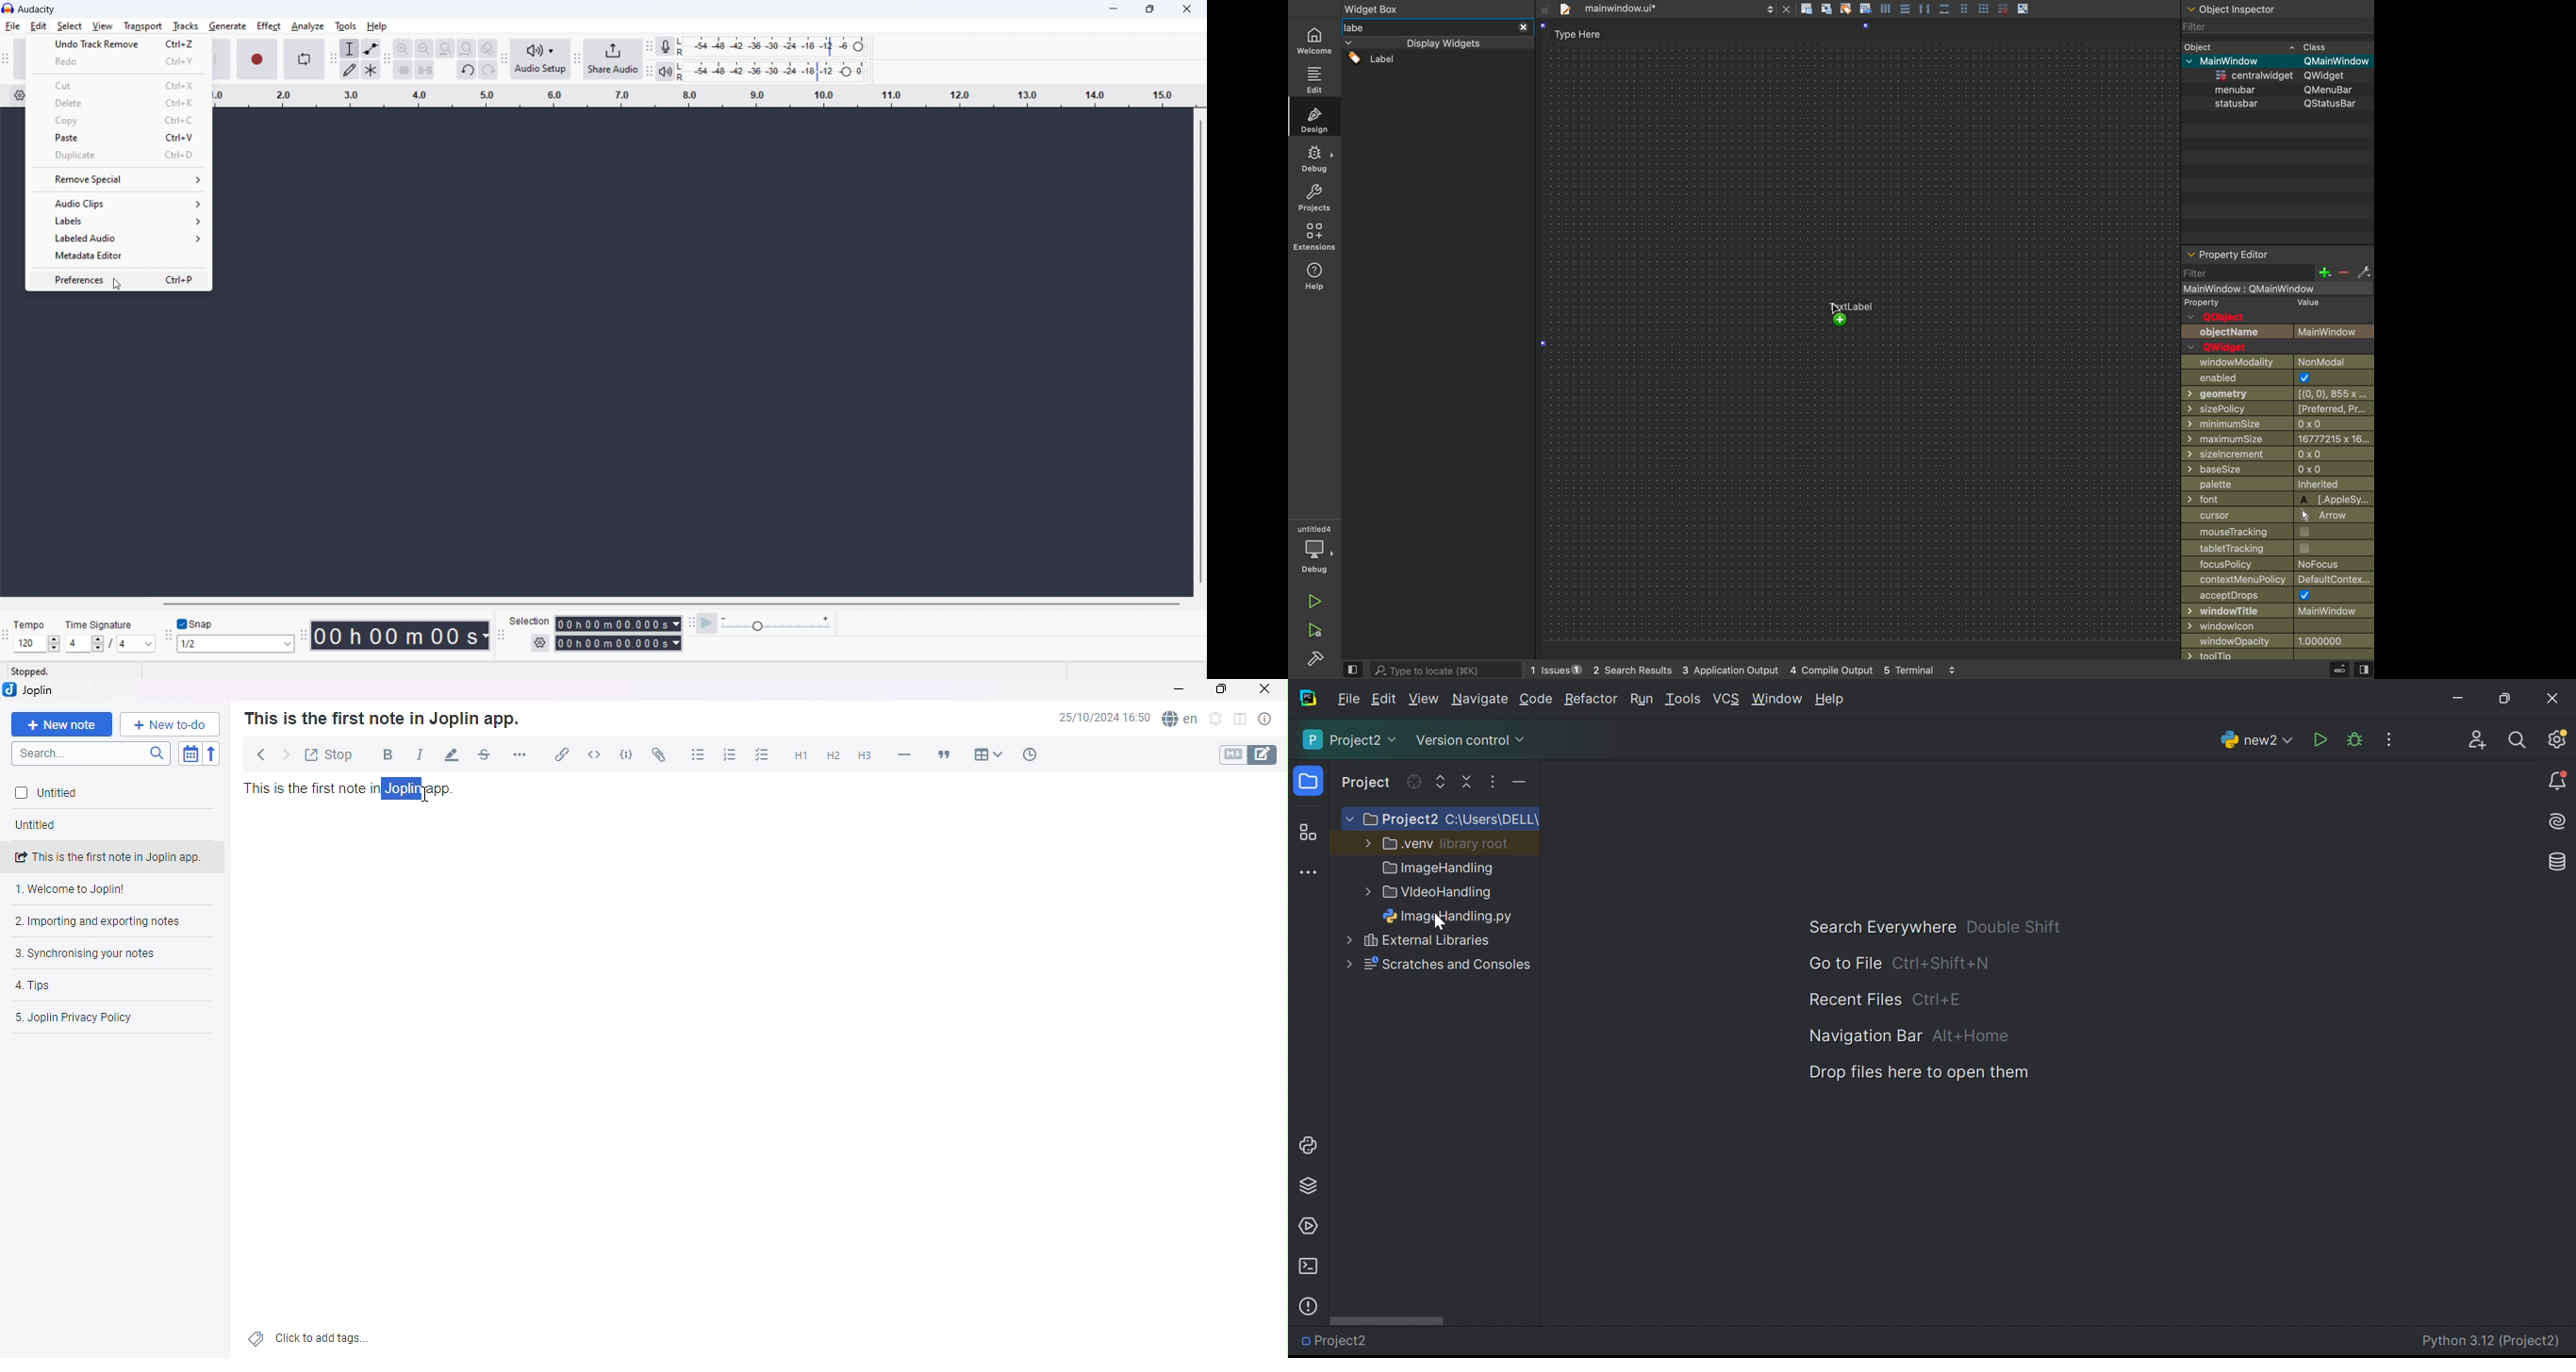  Describe the element at coordinates (697, 754) in the screenshot. I see `Bullet list` at that location.